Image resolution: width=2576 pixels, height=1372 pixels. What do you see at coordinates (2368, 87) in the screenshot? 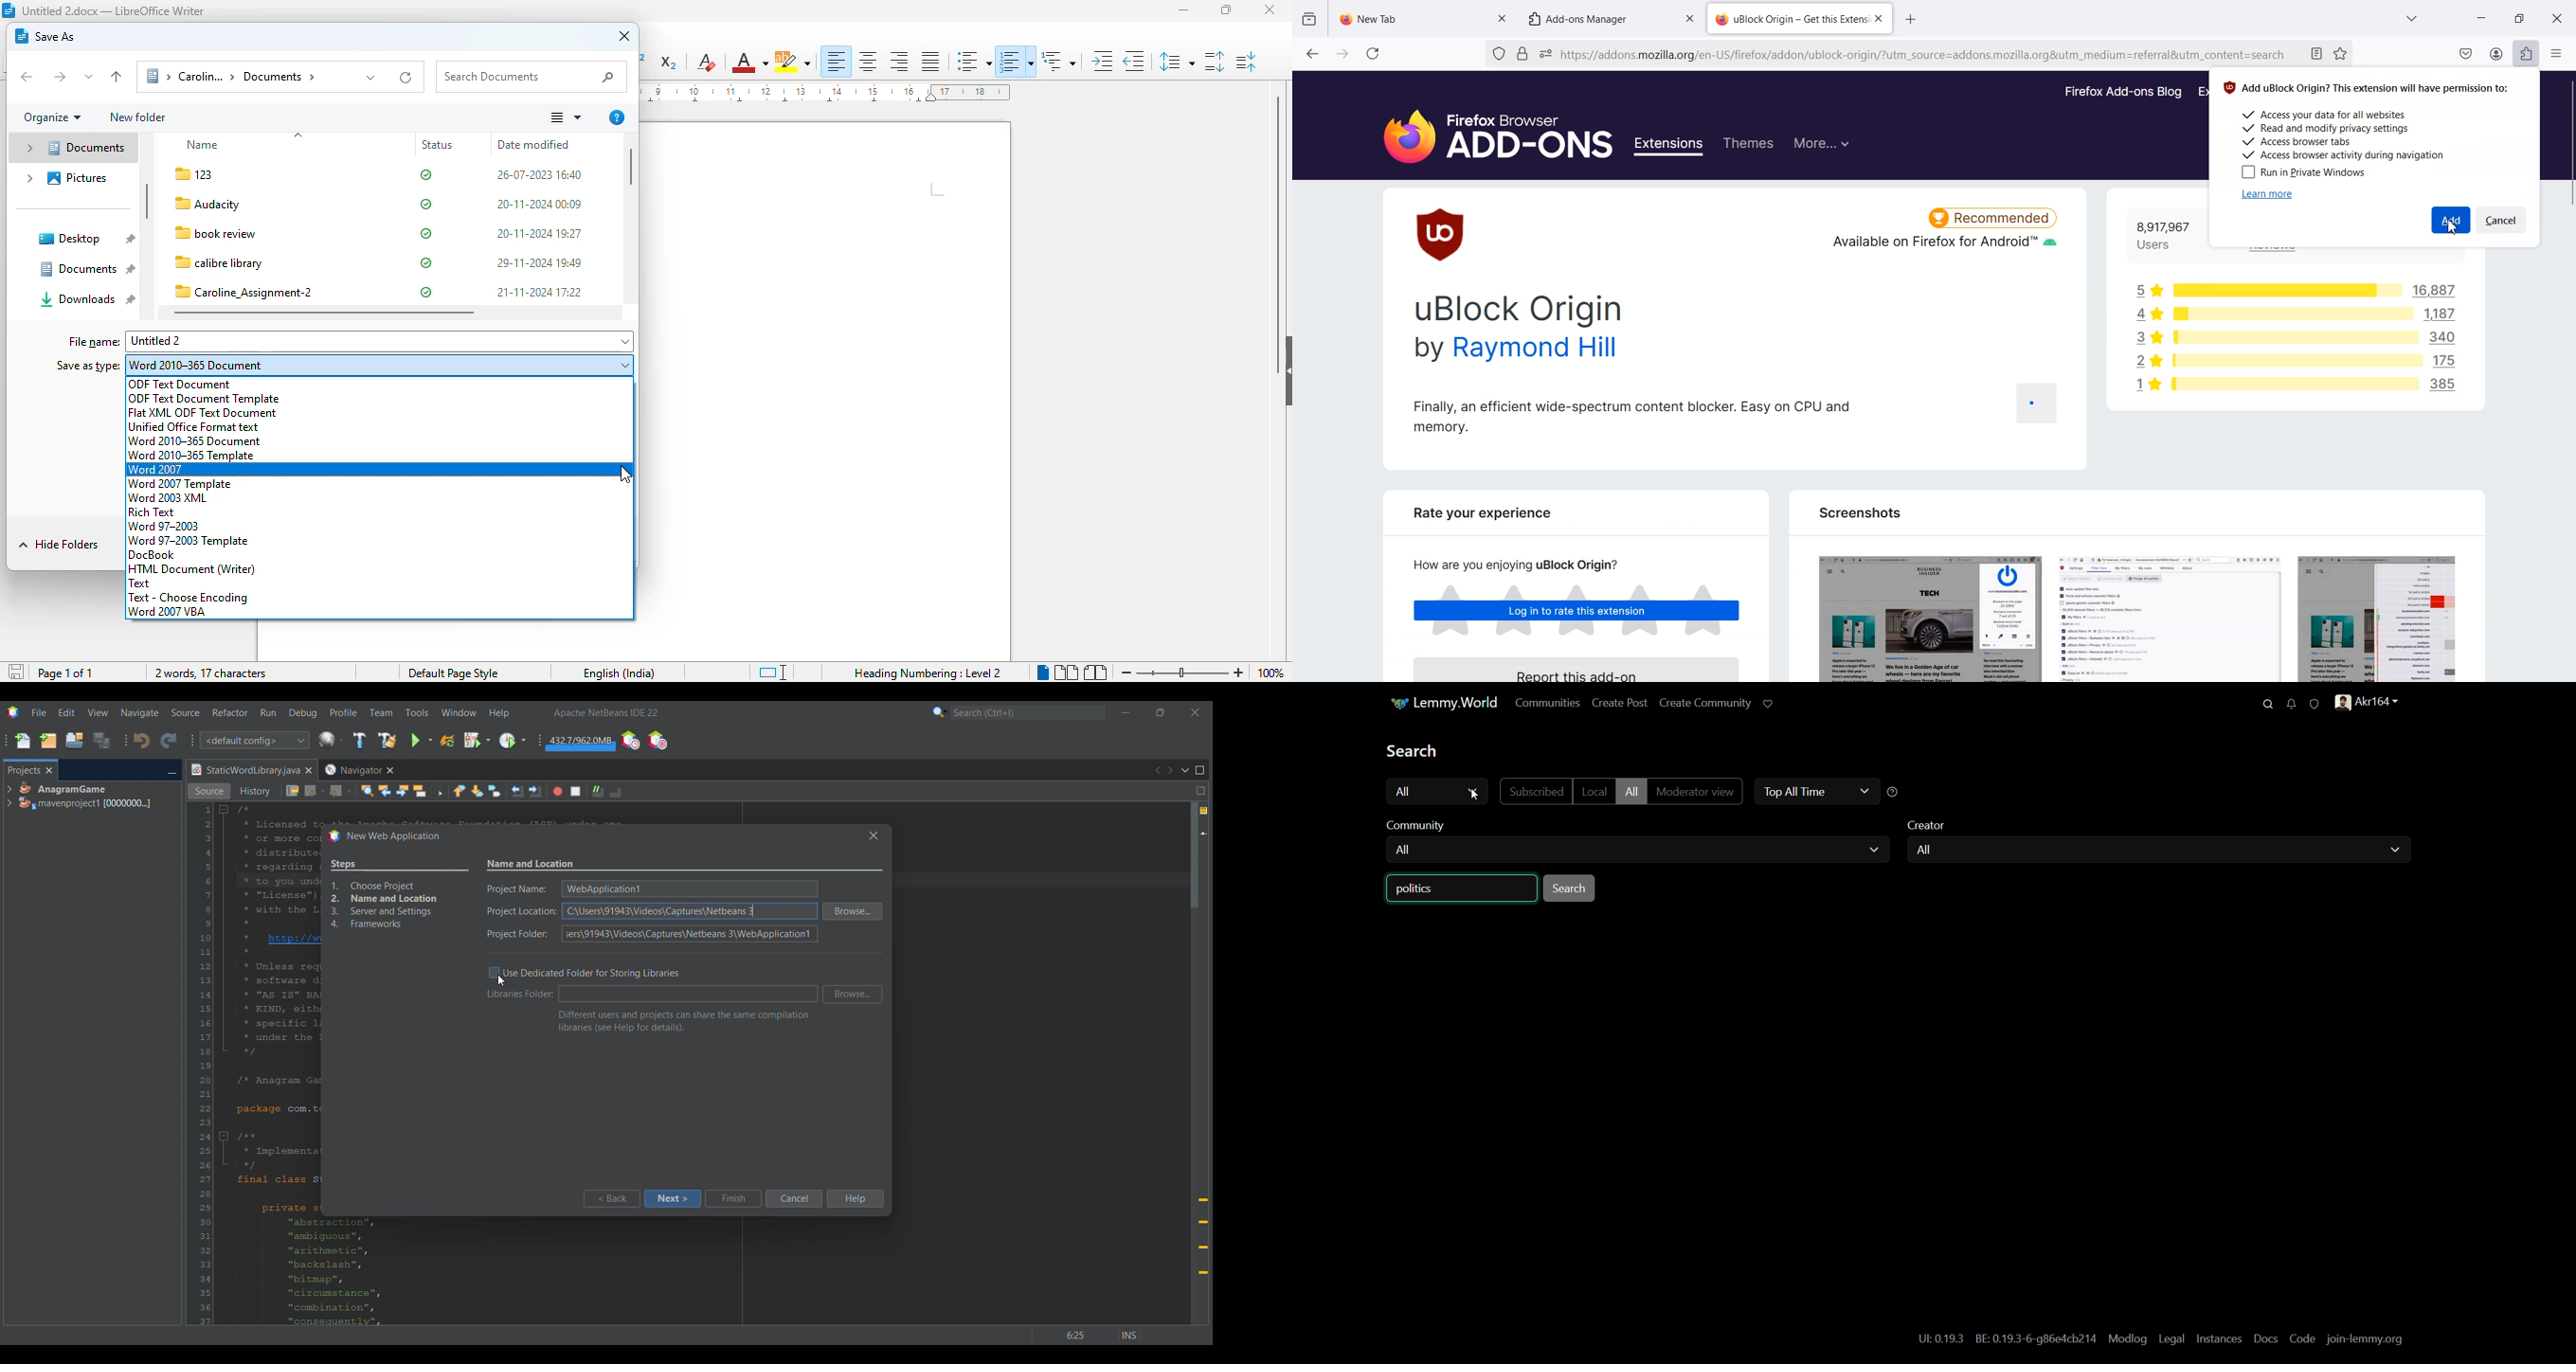
I see `Add uBlock Origin? This extension will have permission to:` at bounding box center [2368, 87].